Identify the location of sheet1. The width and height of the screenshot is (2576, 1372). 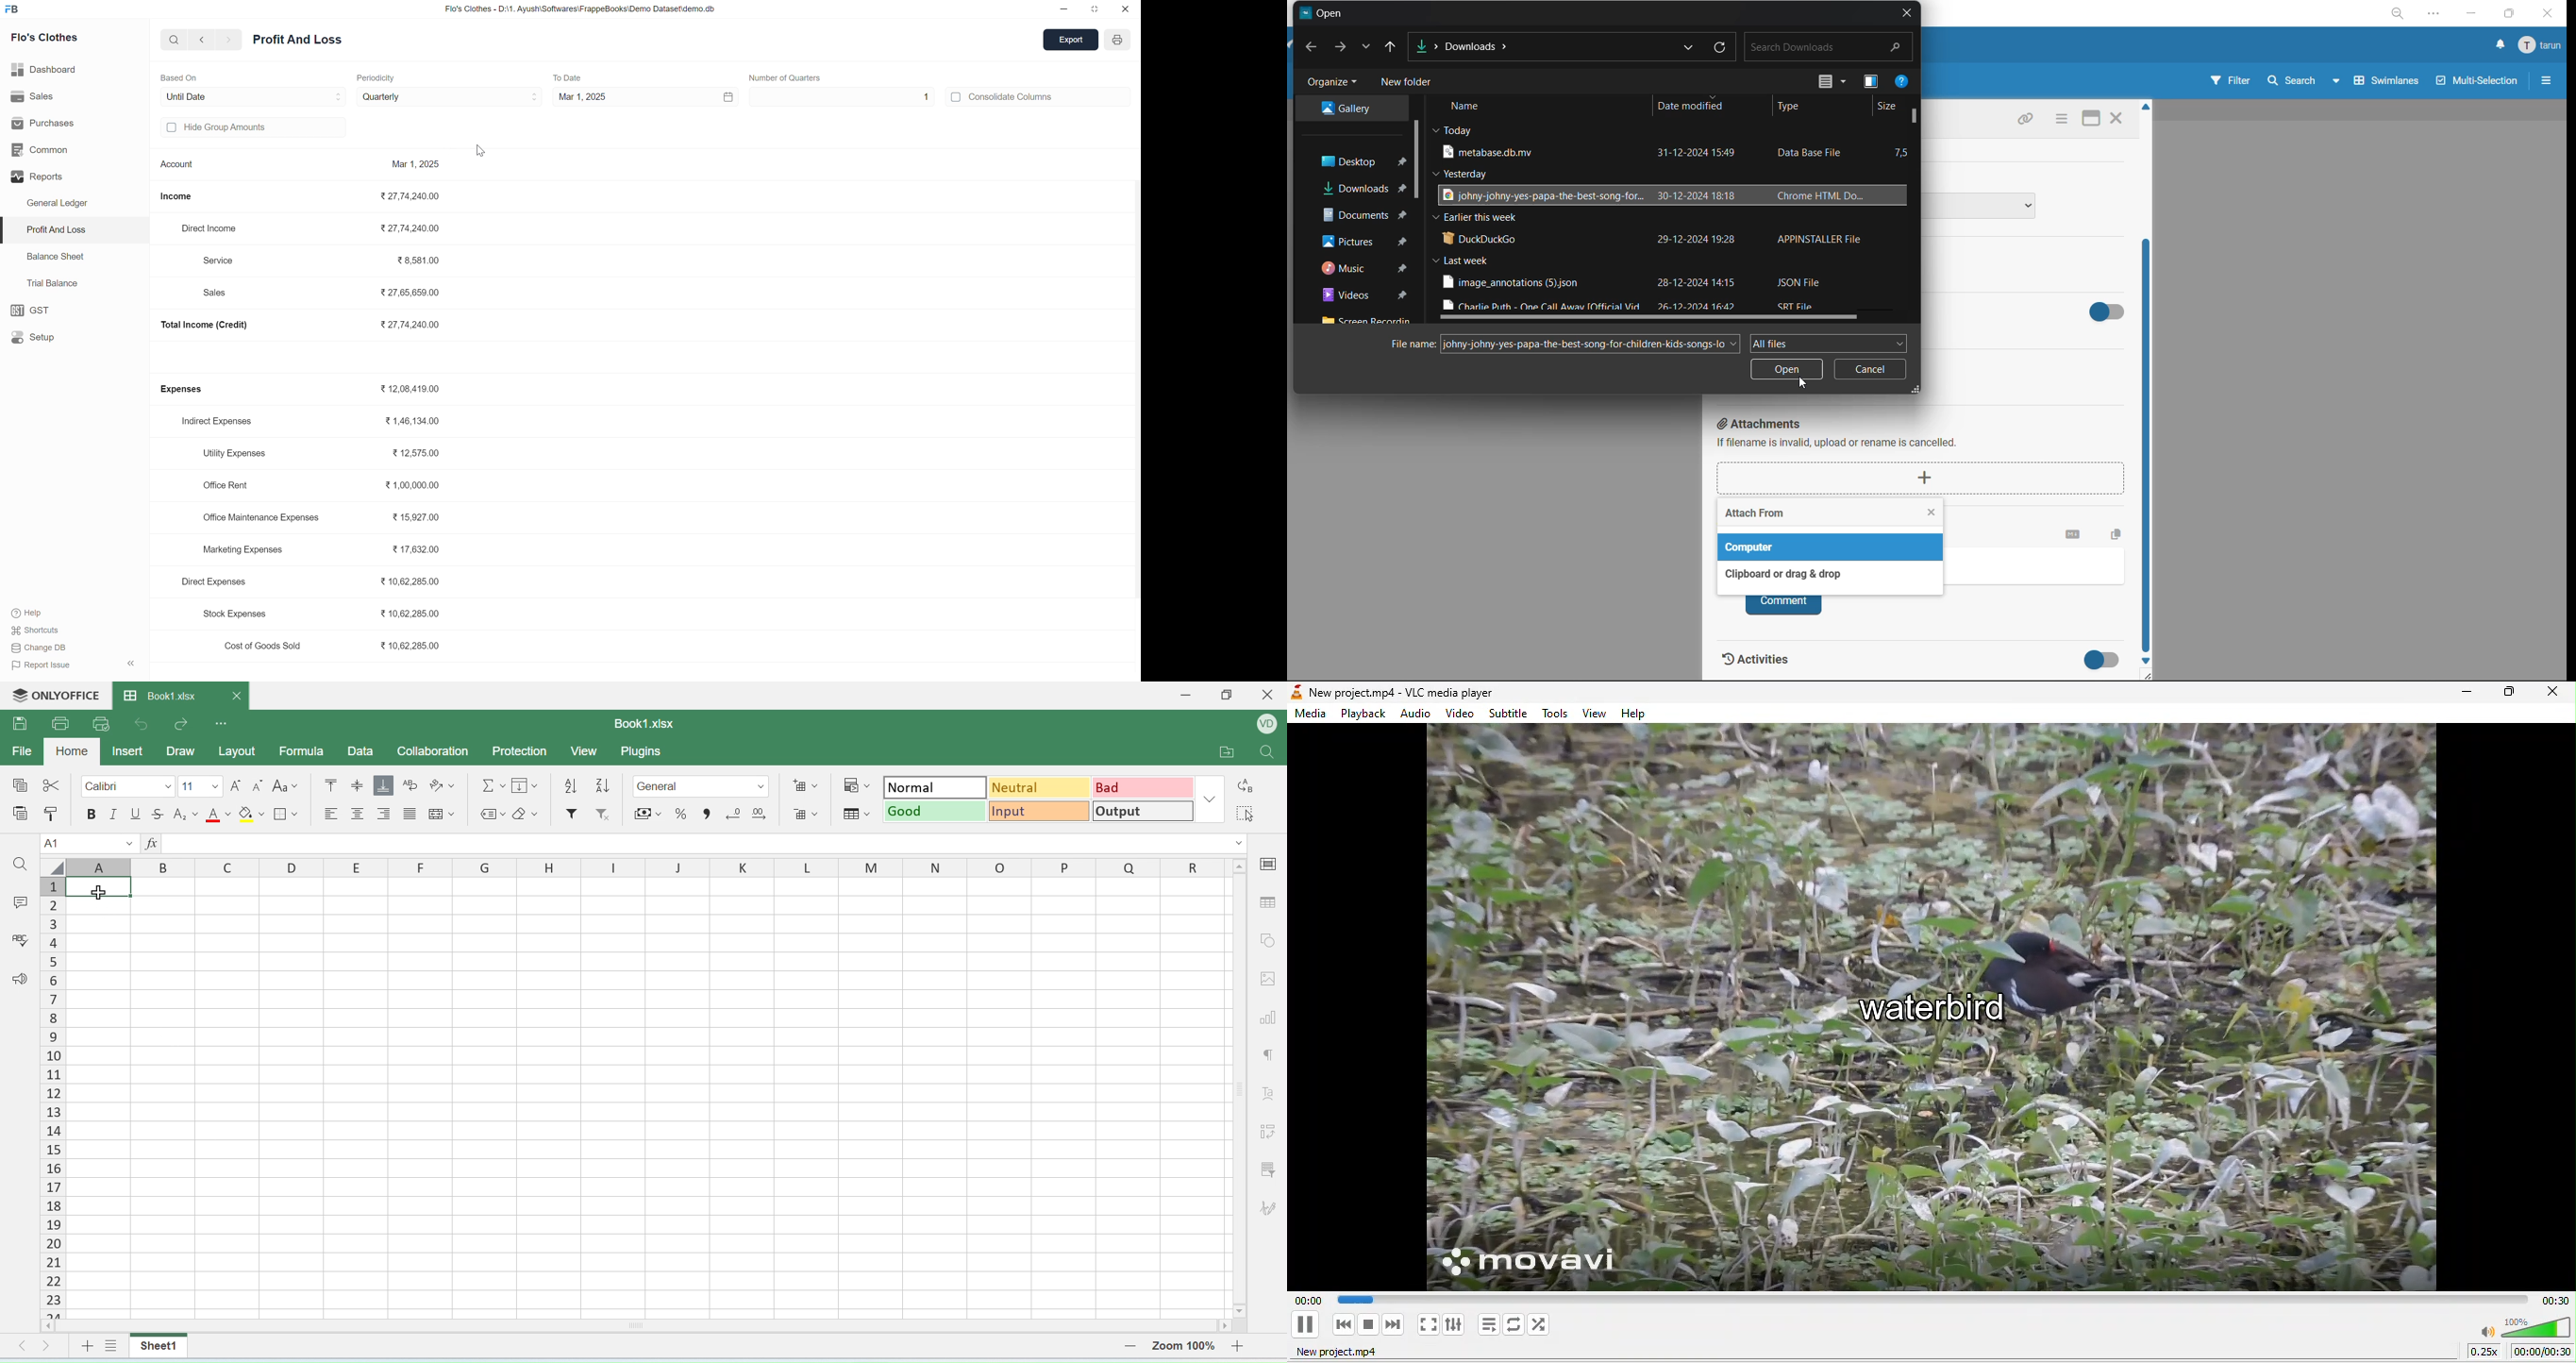
(157, 1346).